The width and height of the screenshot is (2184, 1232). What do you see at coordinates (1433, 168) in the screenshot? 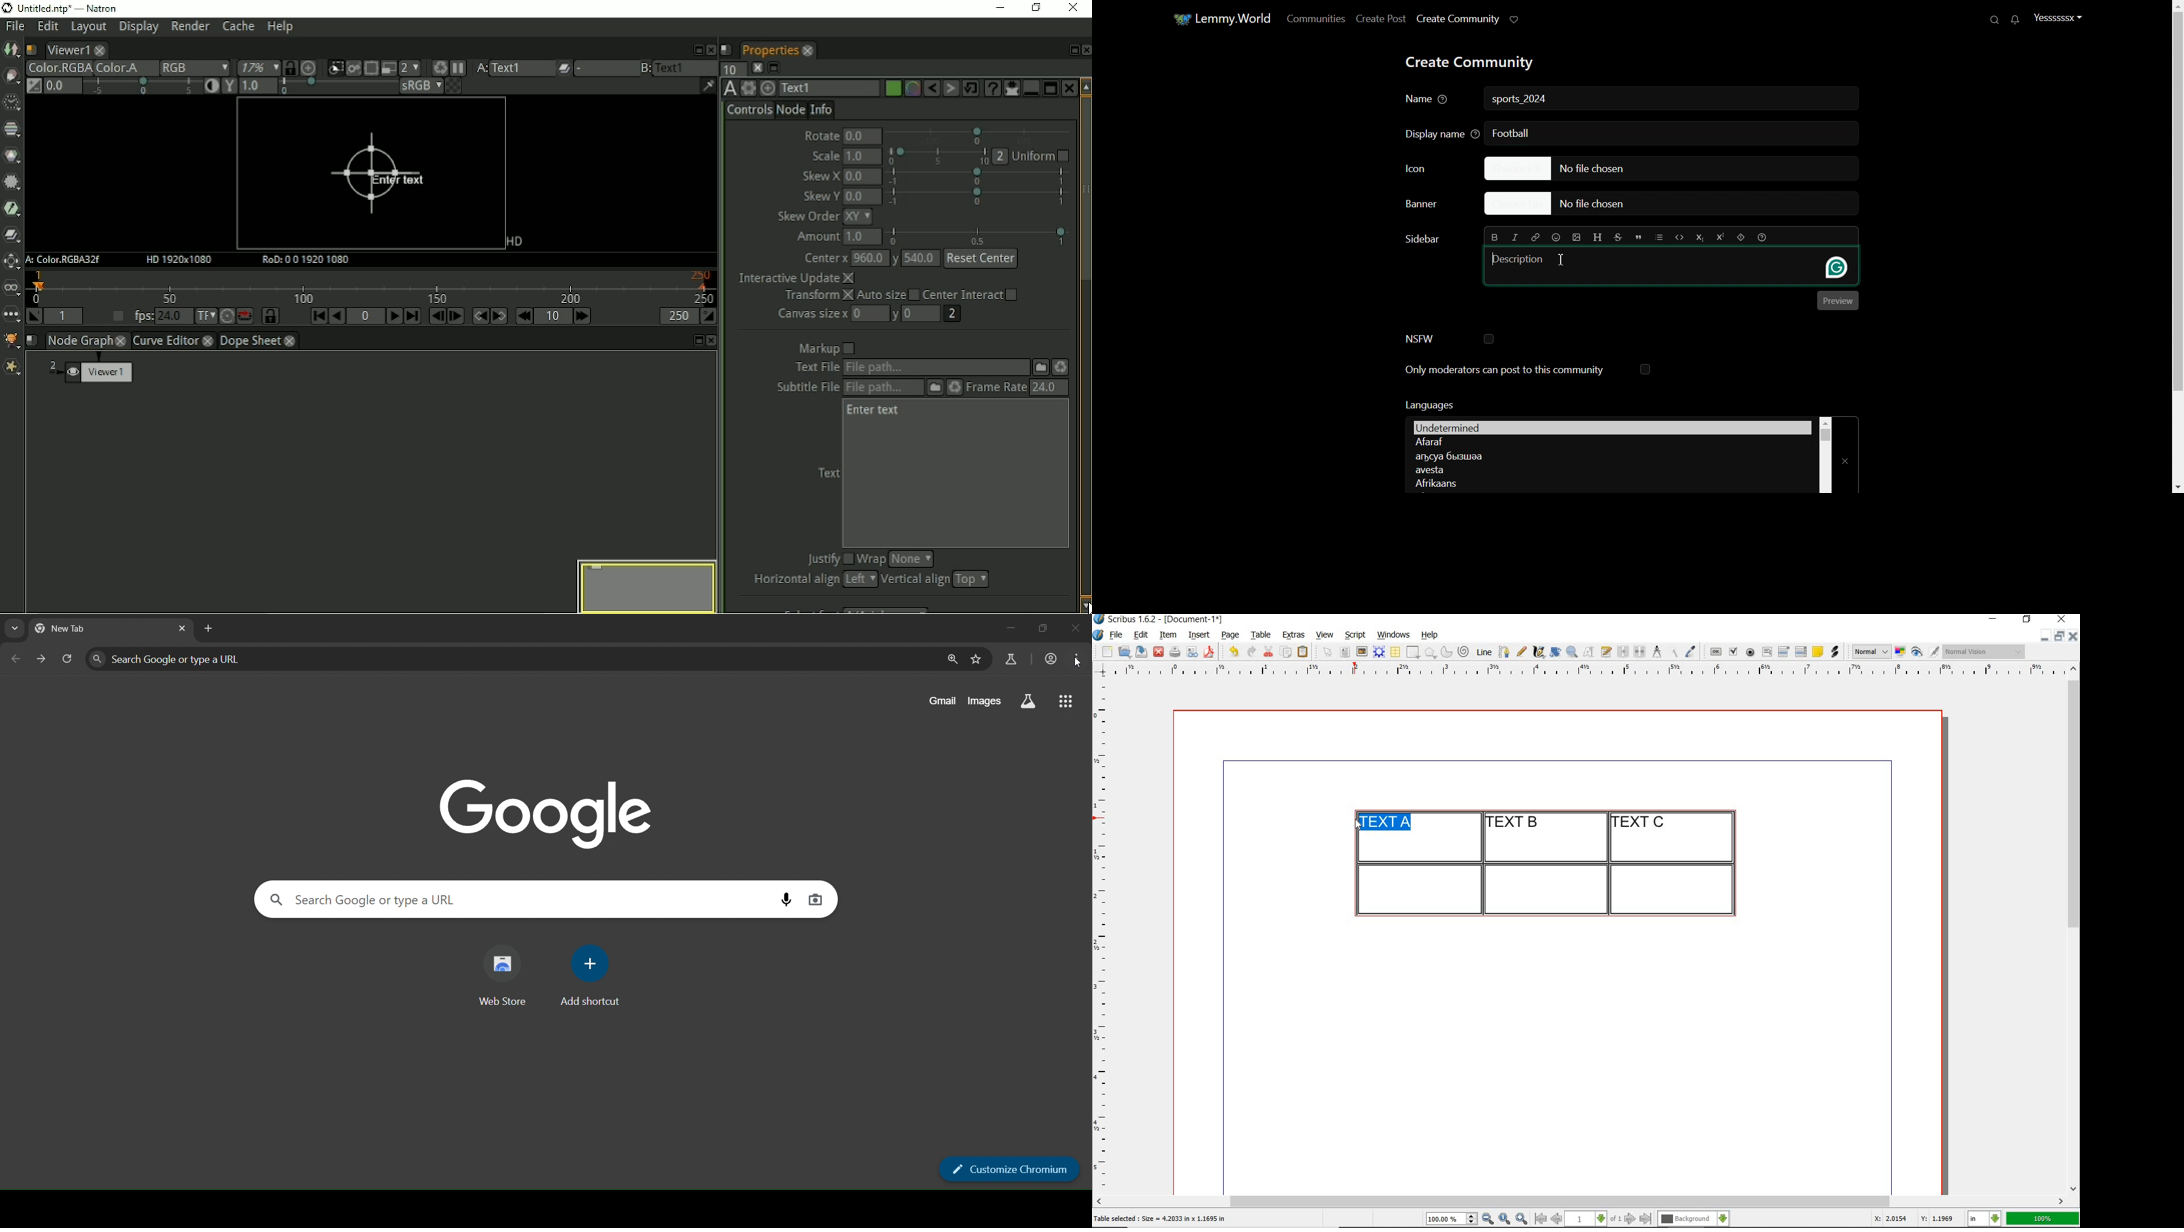
I see `Icon ` at bounding box center [1433, 168].